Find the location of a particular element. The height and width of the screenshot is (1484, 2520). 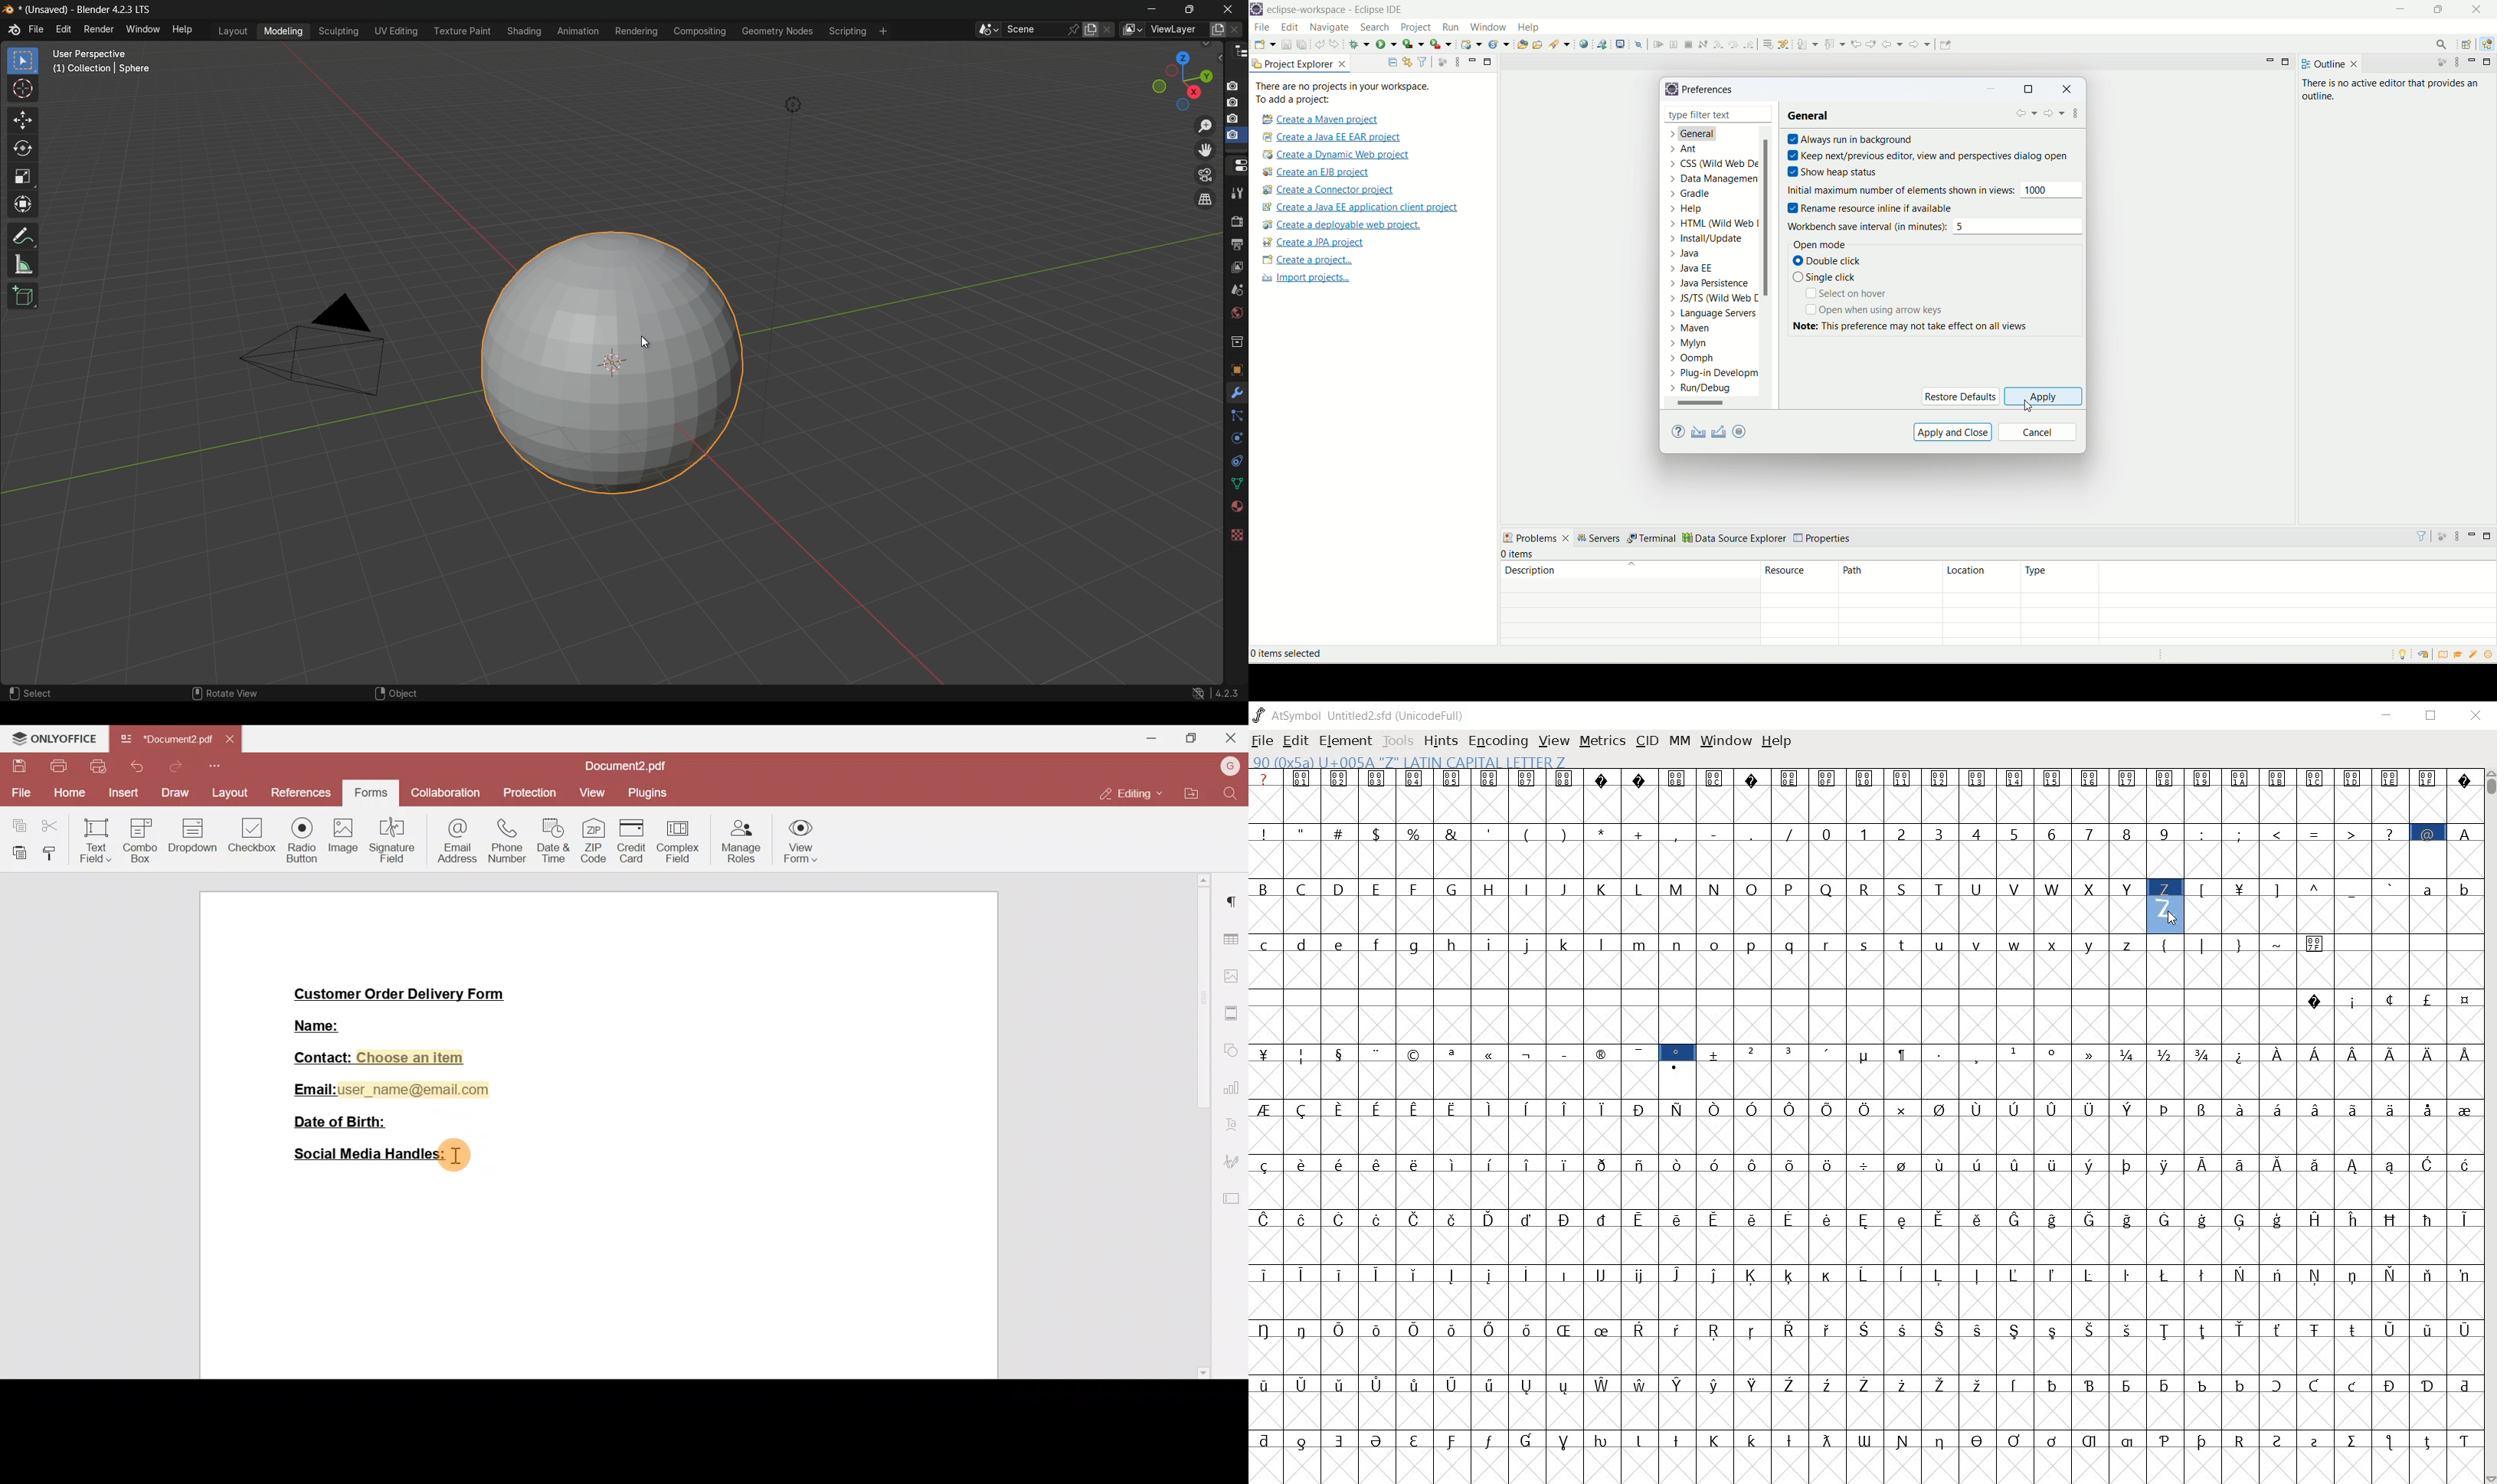

problems is located at coordinates (1537, 538).